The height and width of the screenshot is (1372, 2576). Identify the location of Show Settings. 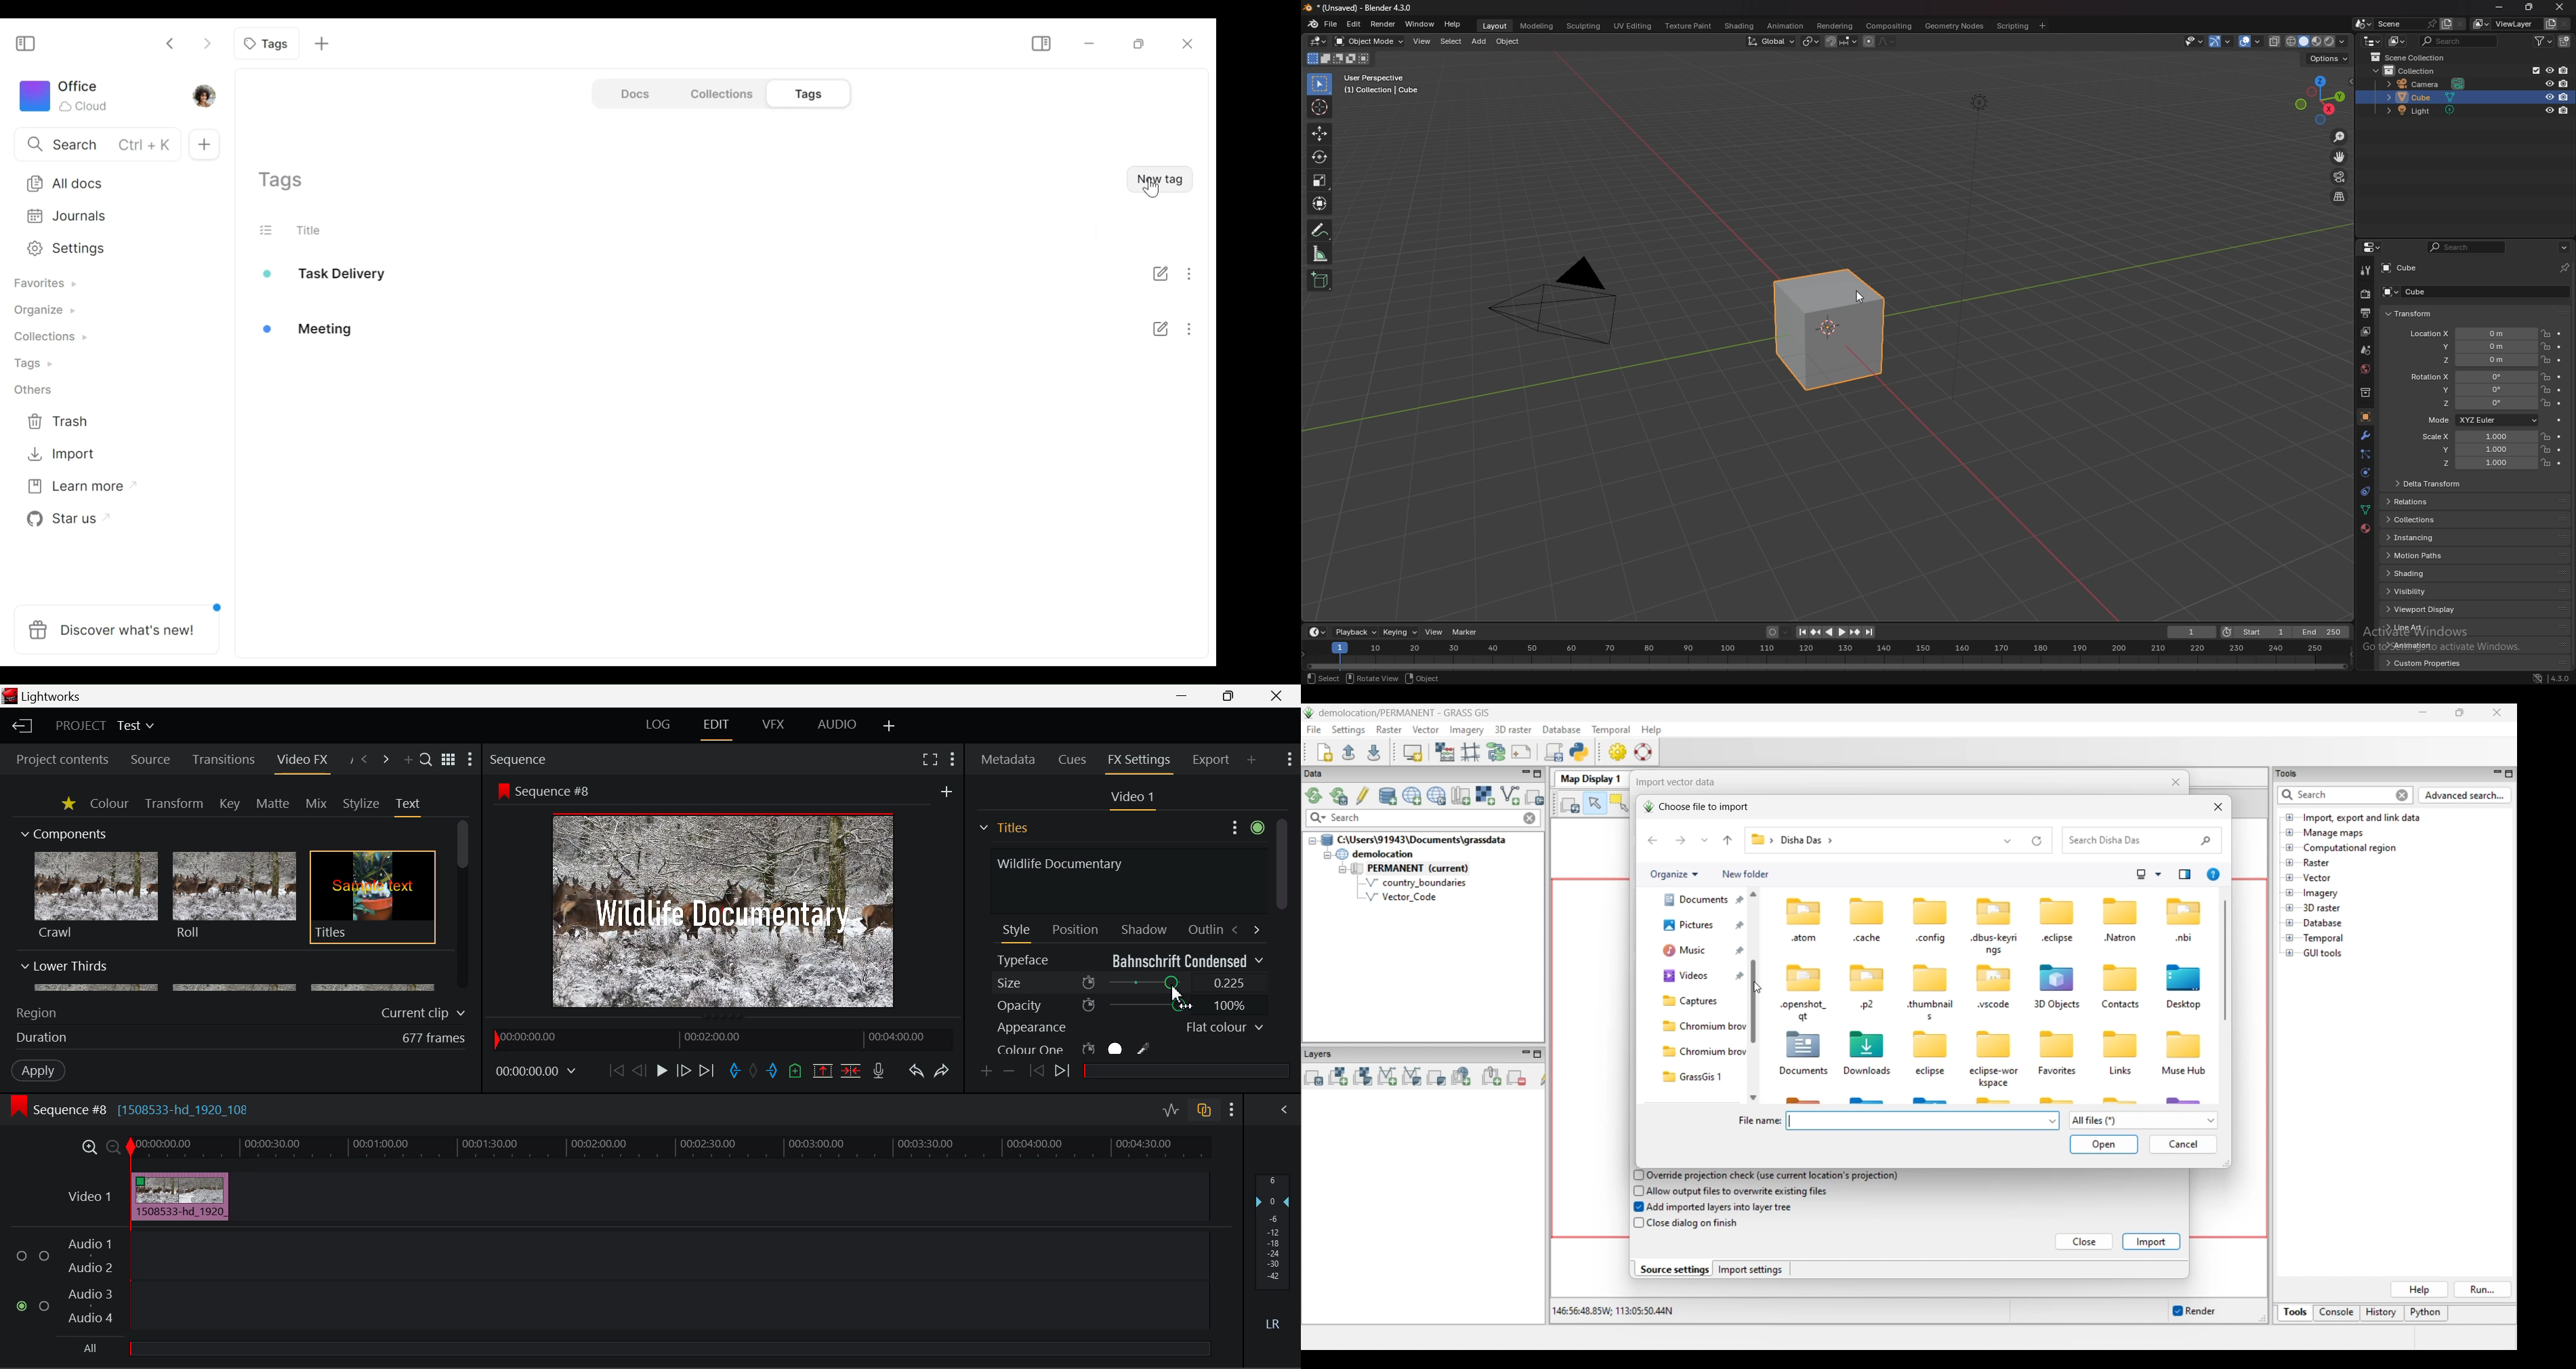
(470, 759).